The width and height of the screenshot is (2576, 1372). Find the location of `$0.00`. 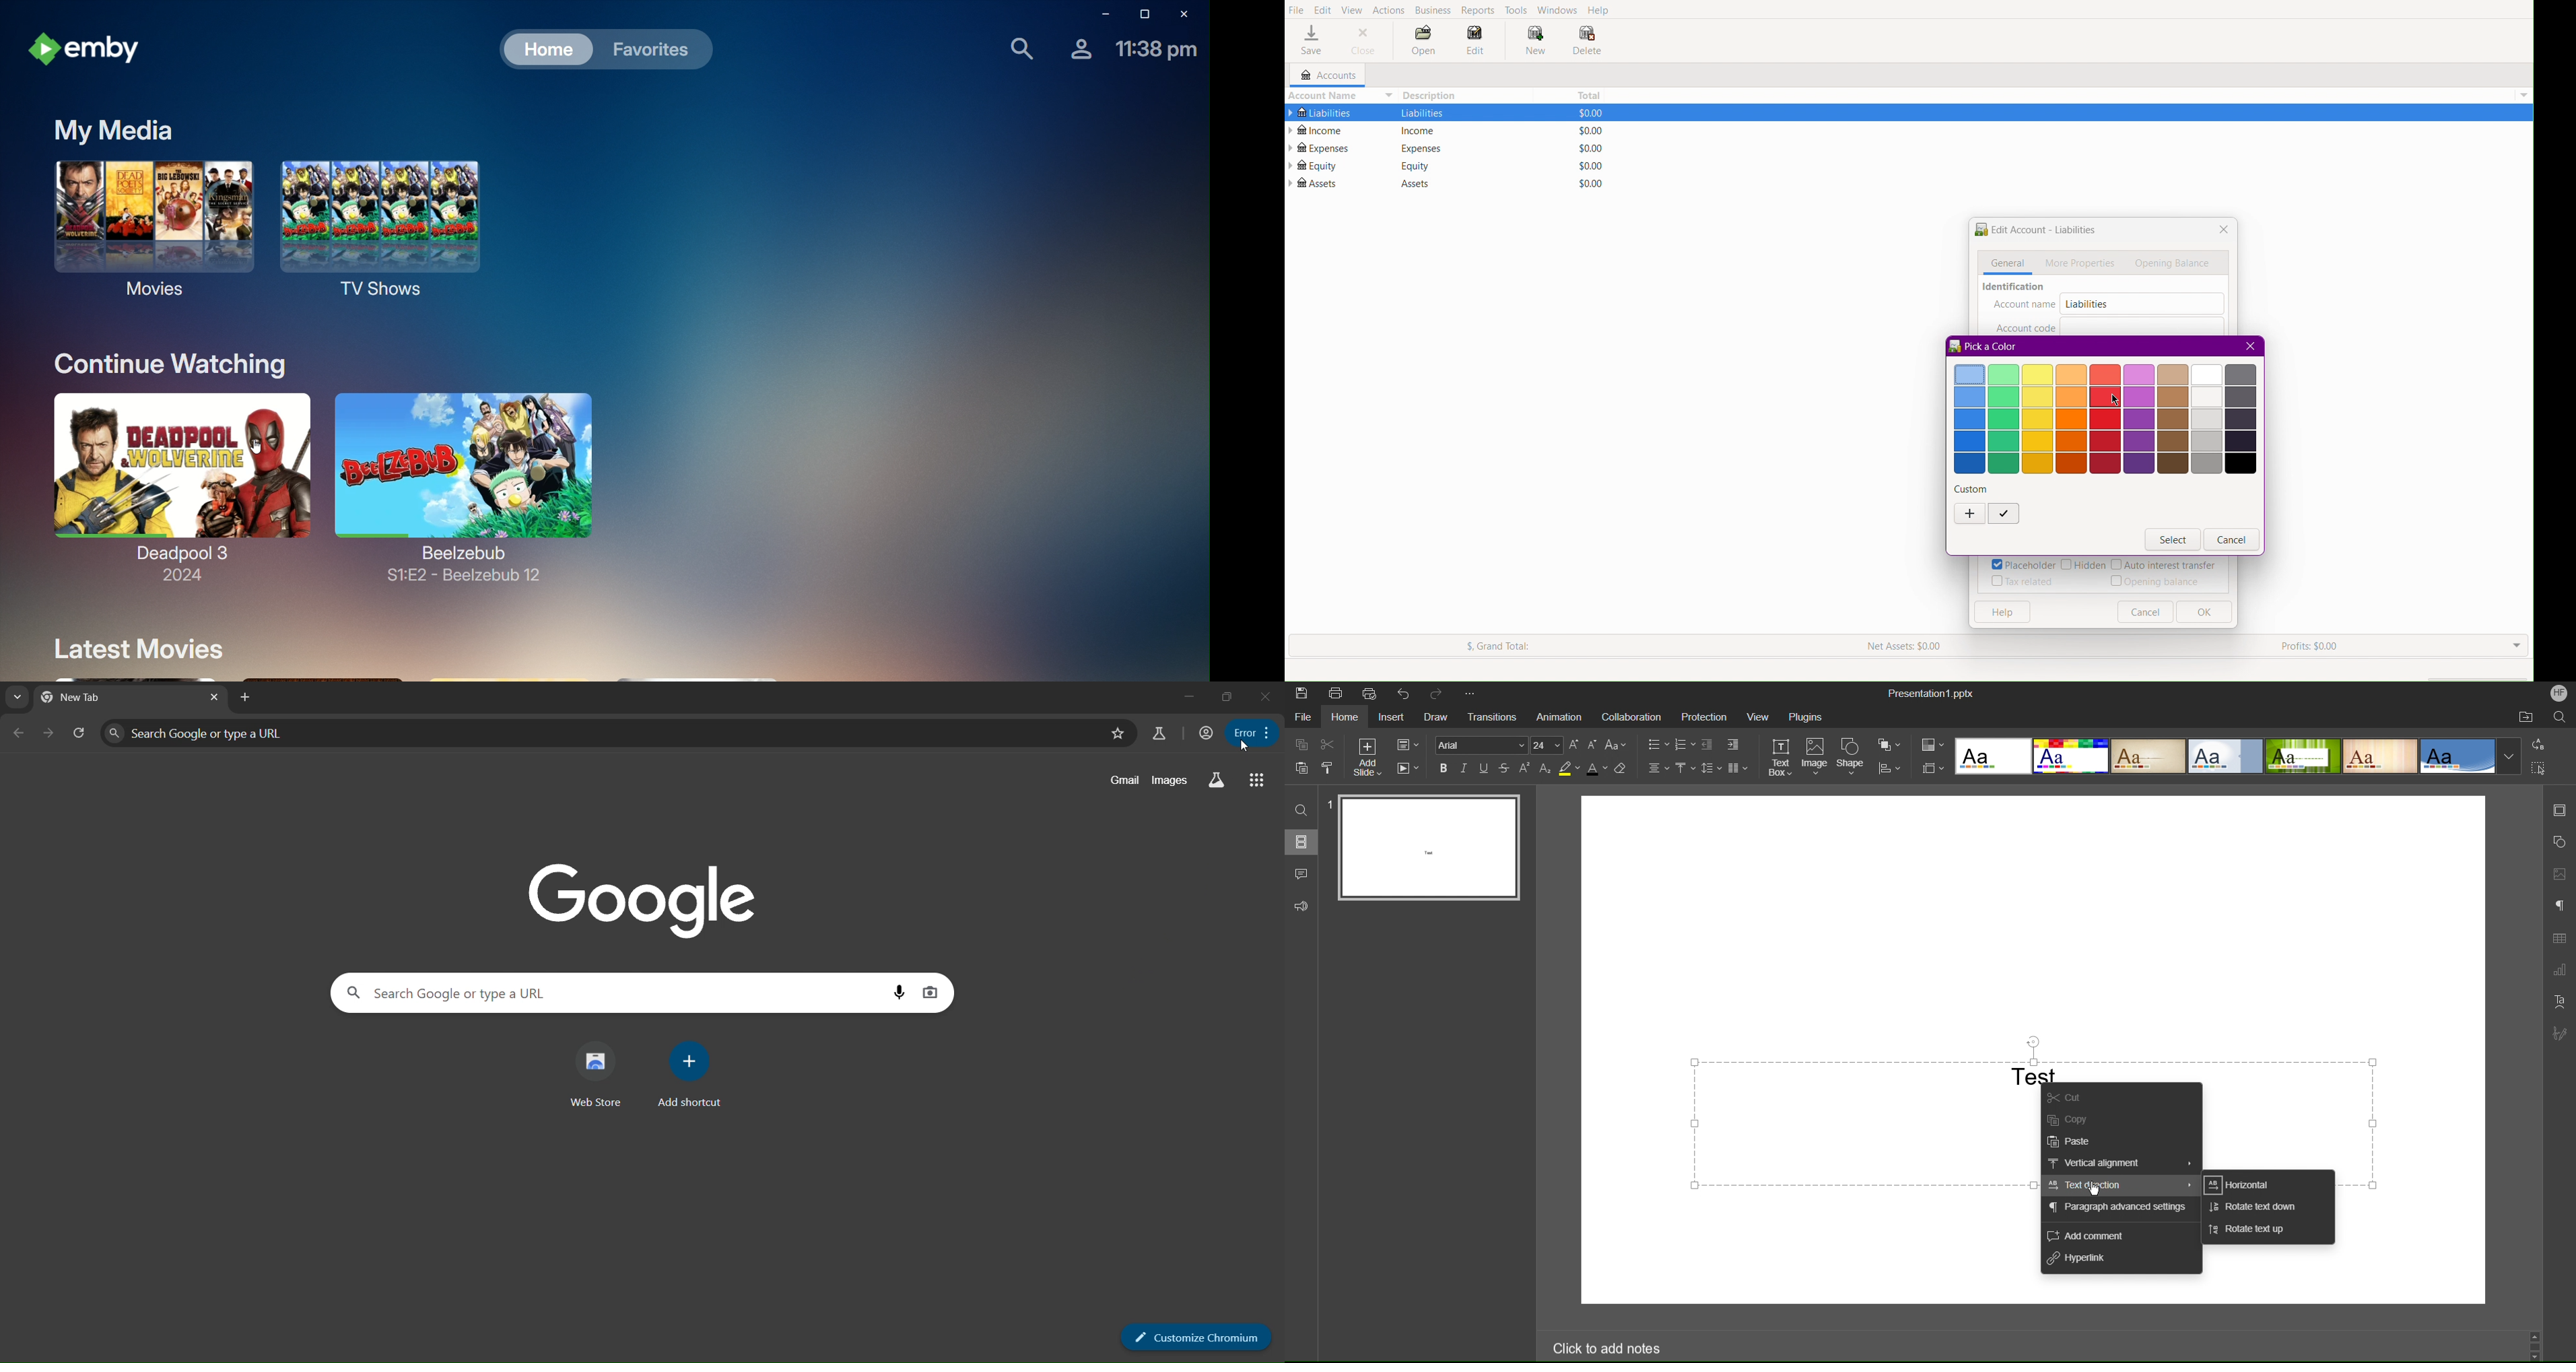

$0.00 is located at coordinates (1585, 183).